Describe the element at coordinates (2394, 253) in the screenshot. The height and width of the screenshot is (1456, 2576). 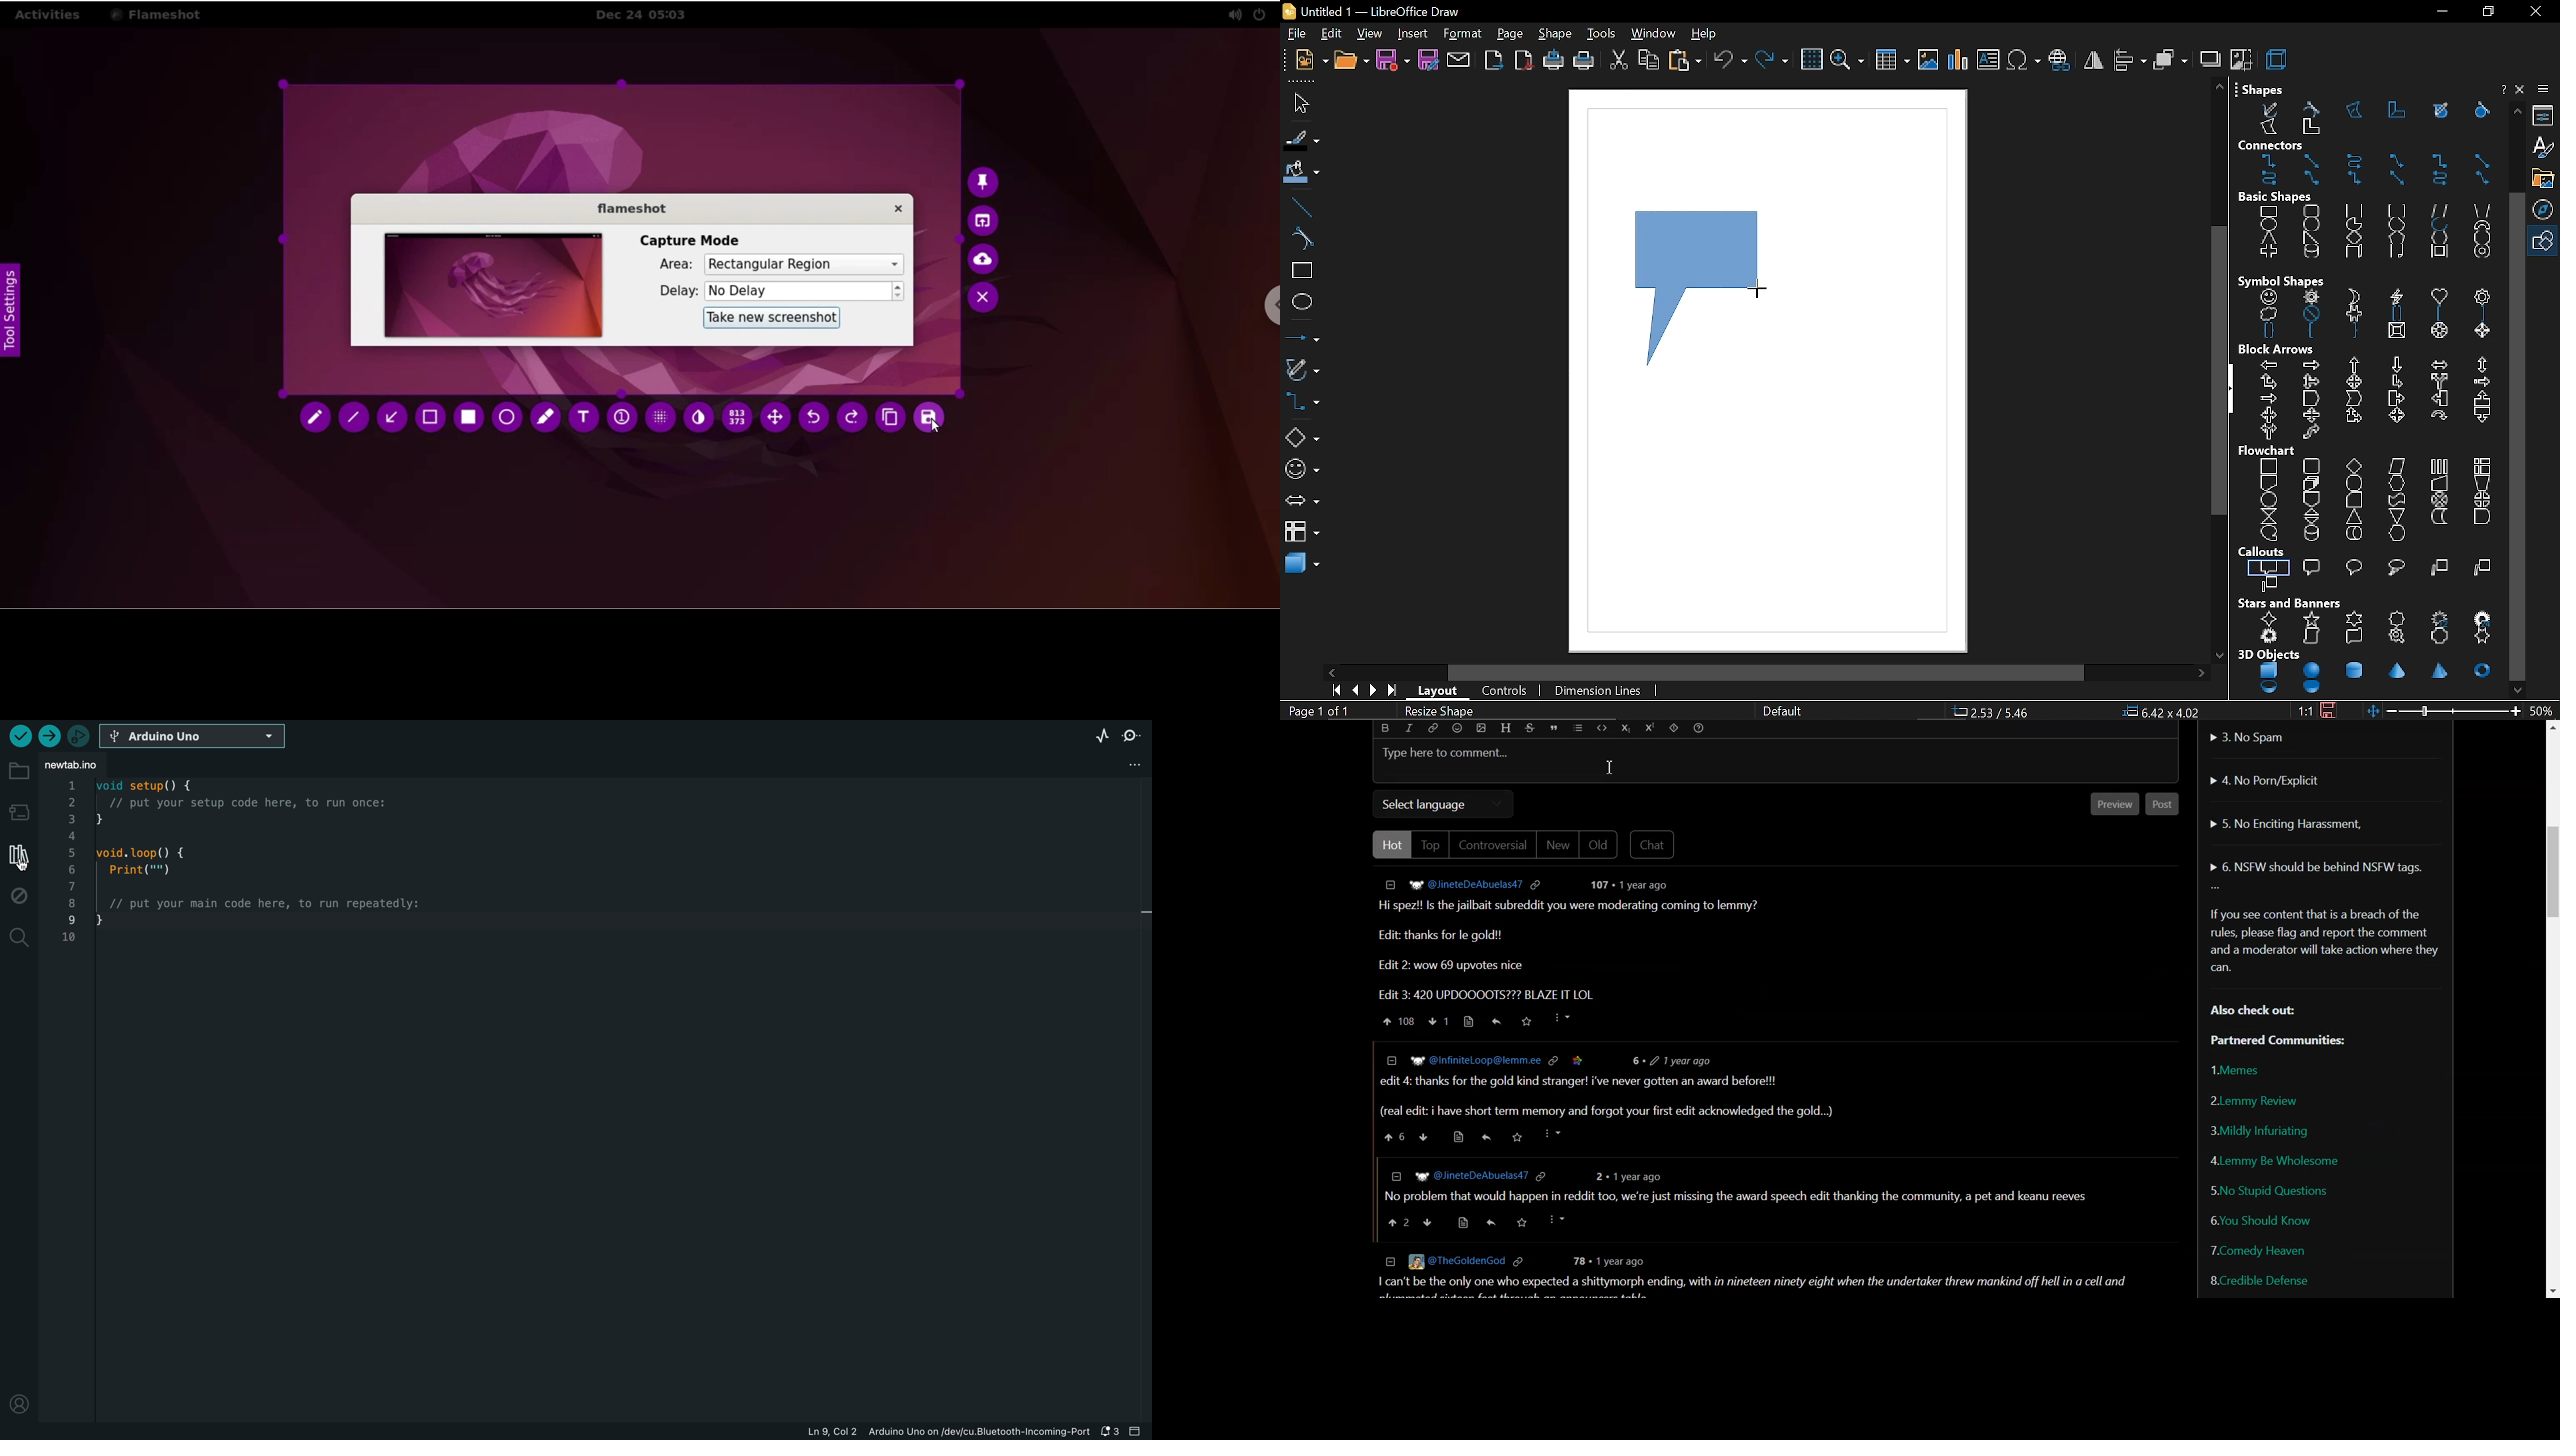
I see `folded corner` at that location.